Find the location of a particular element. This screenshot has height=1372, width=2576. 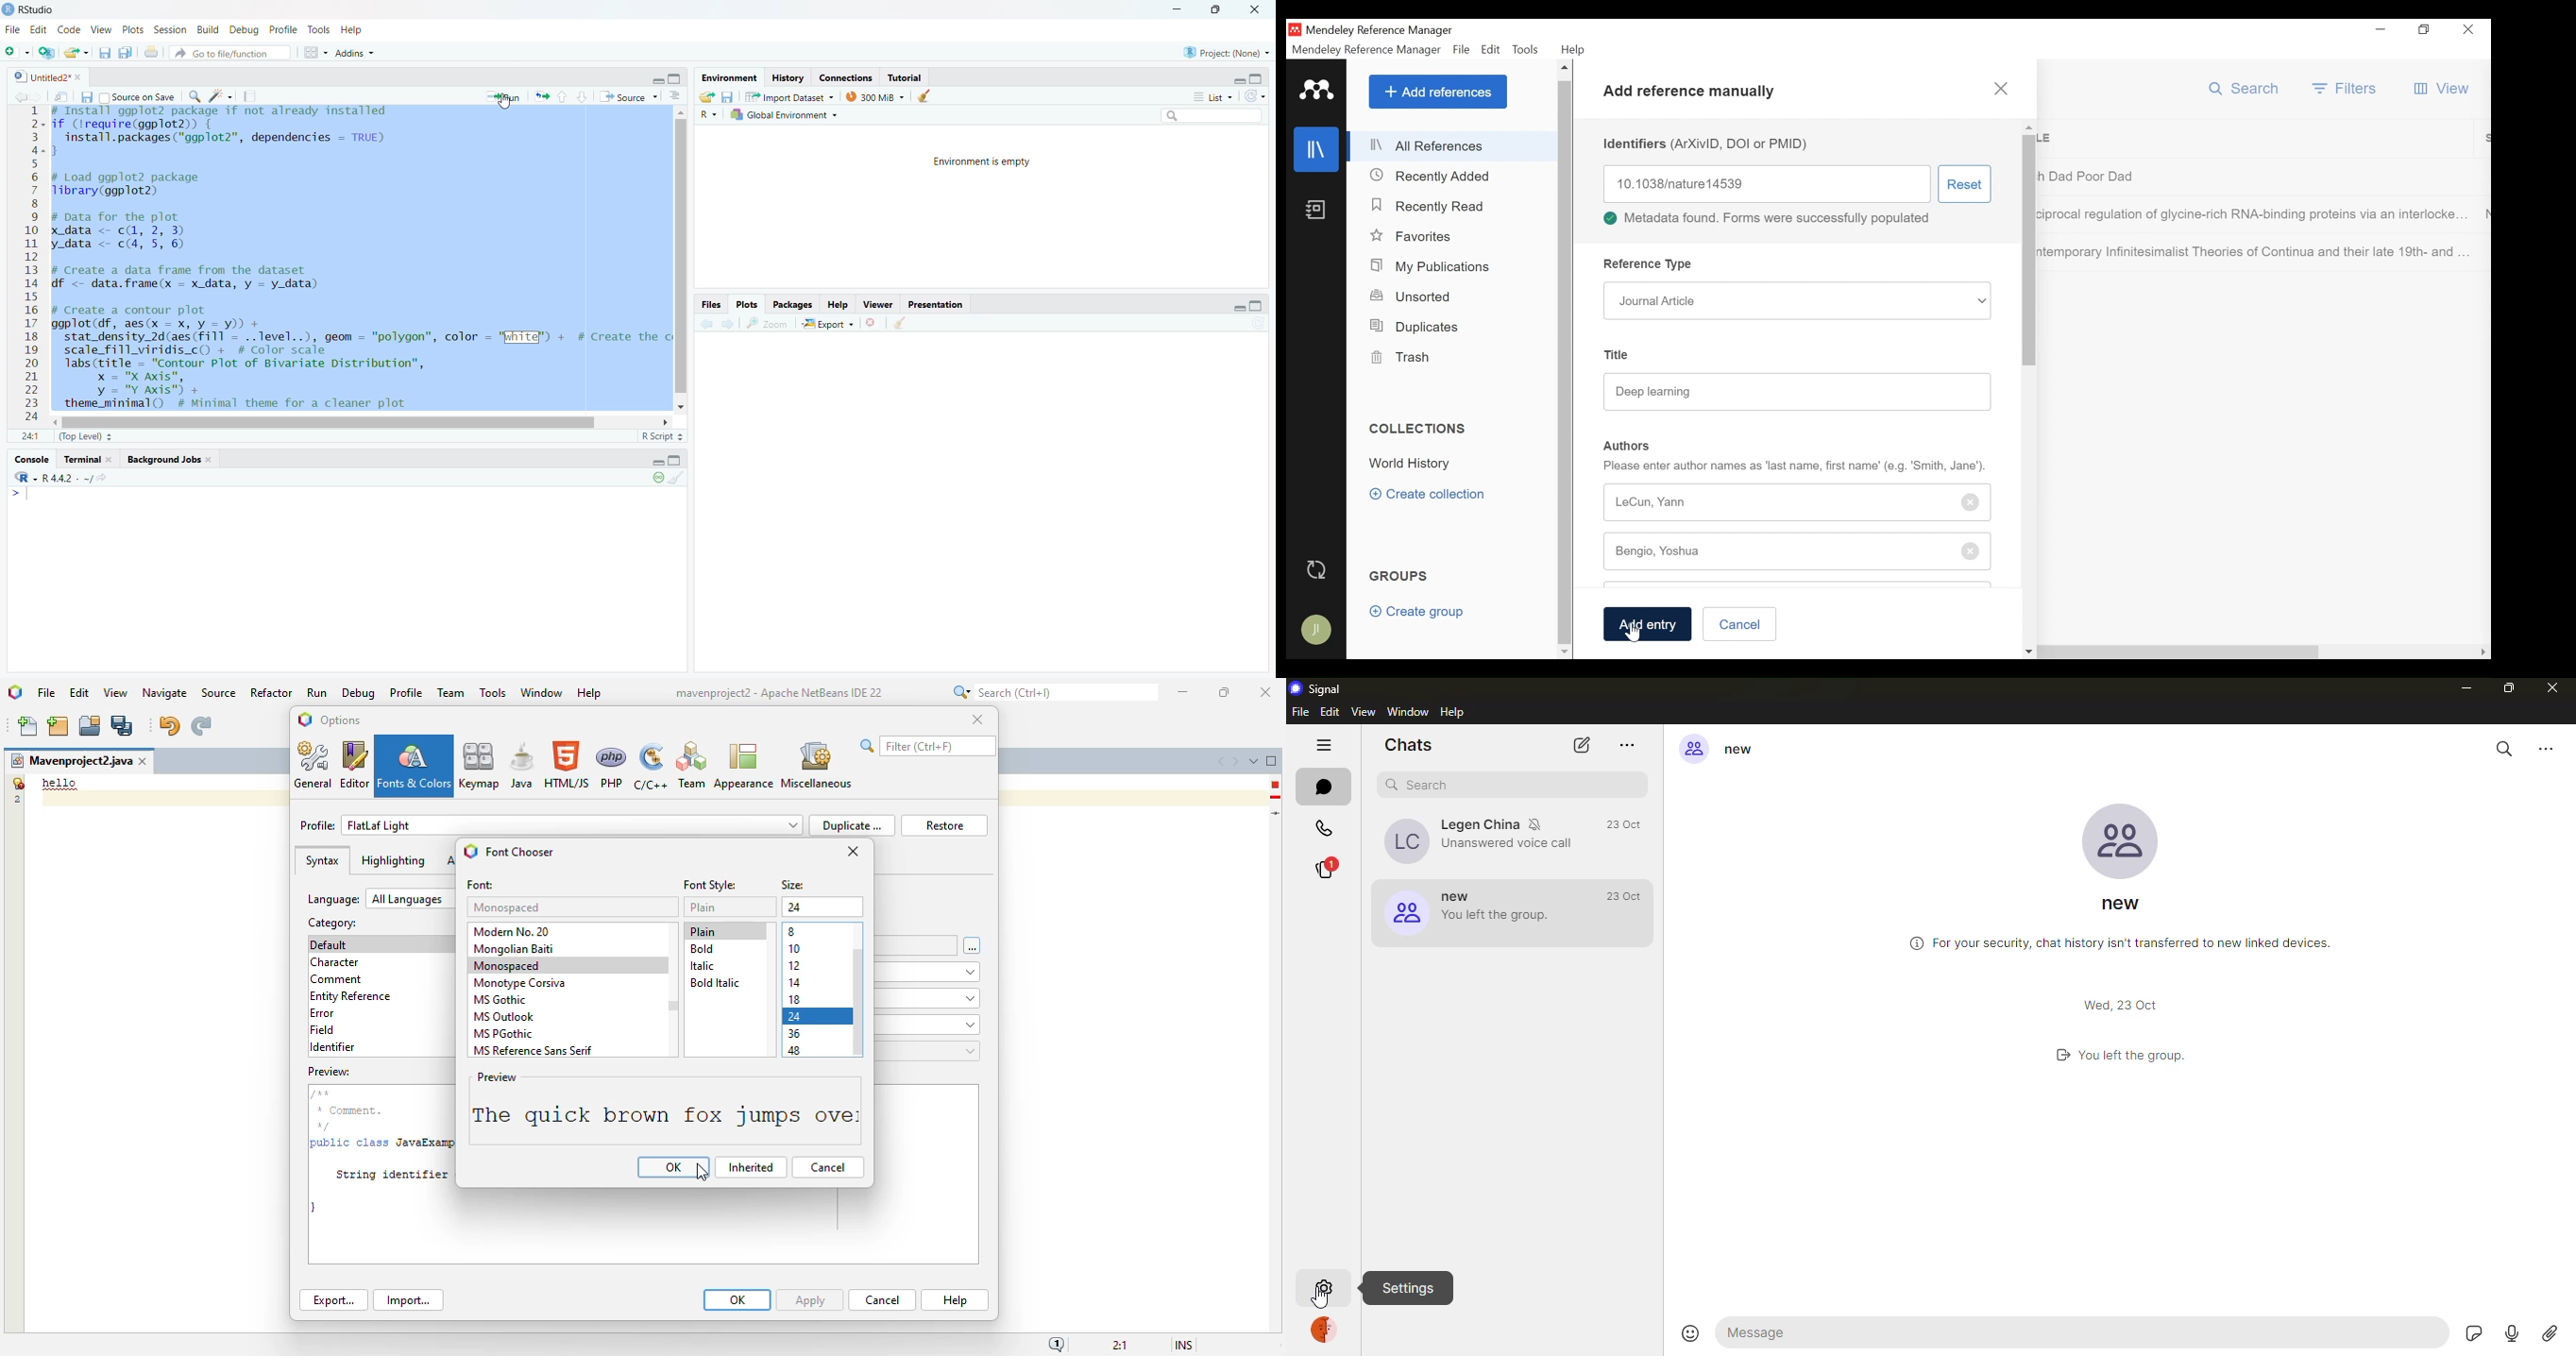

View is located at coordinates (98, 31).